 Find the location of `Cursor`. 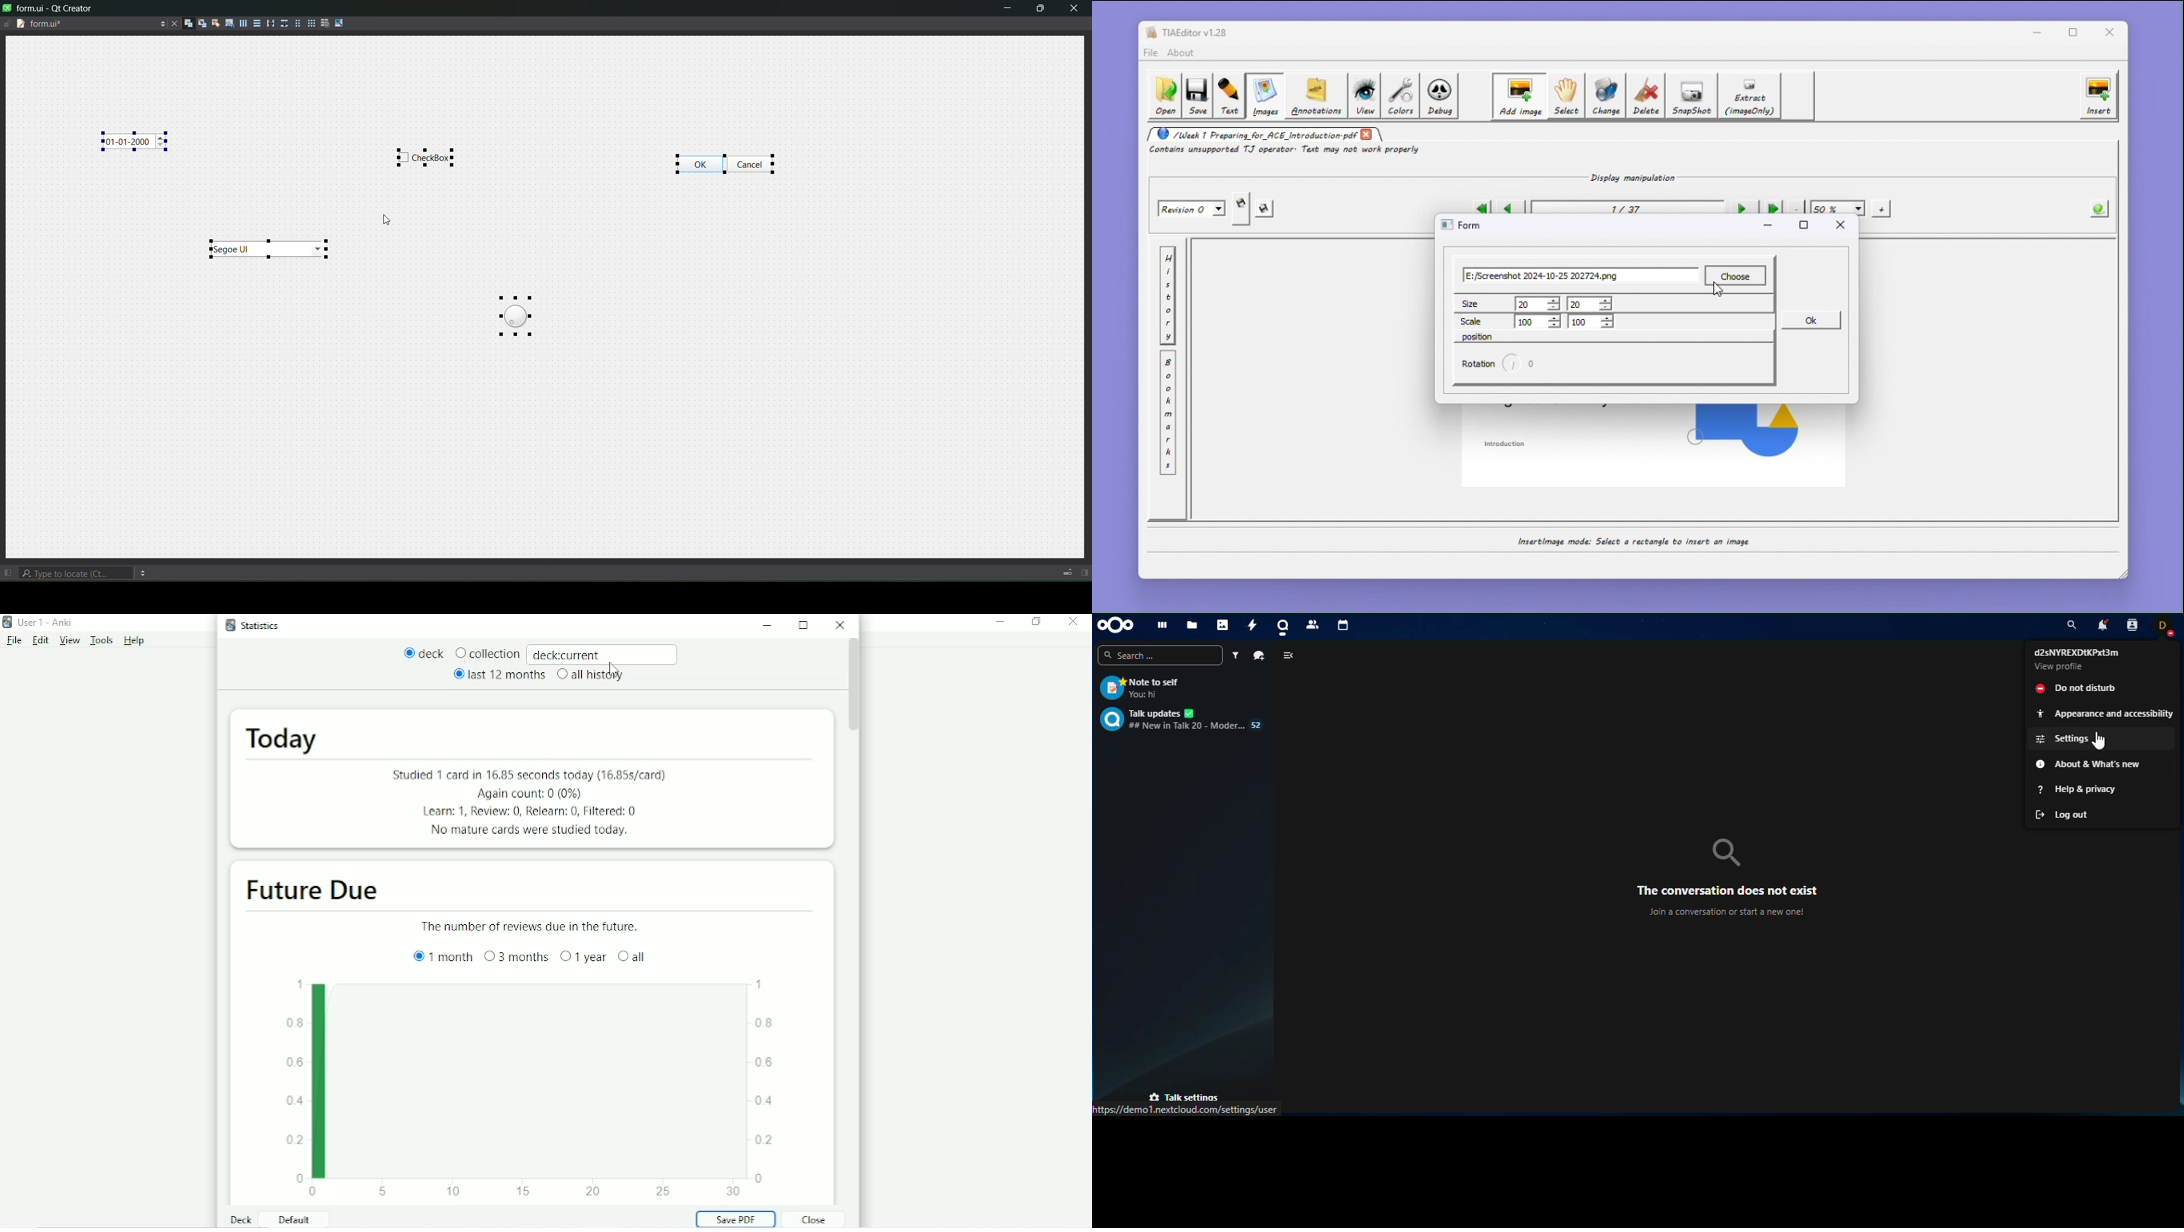

Cursor is located at coordinates (614, 669).